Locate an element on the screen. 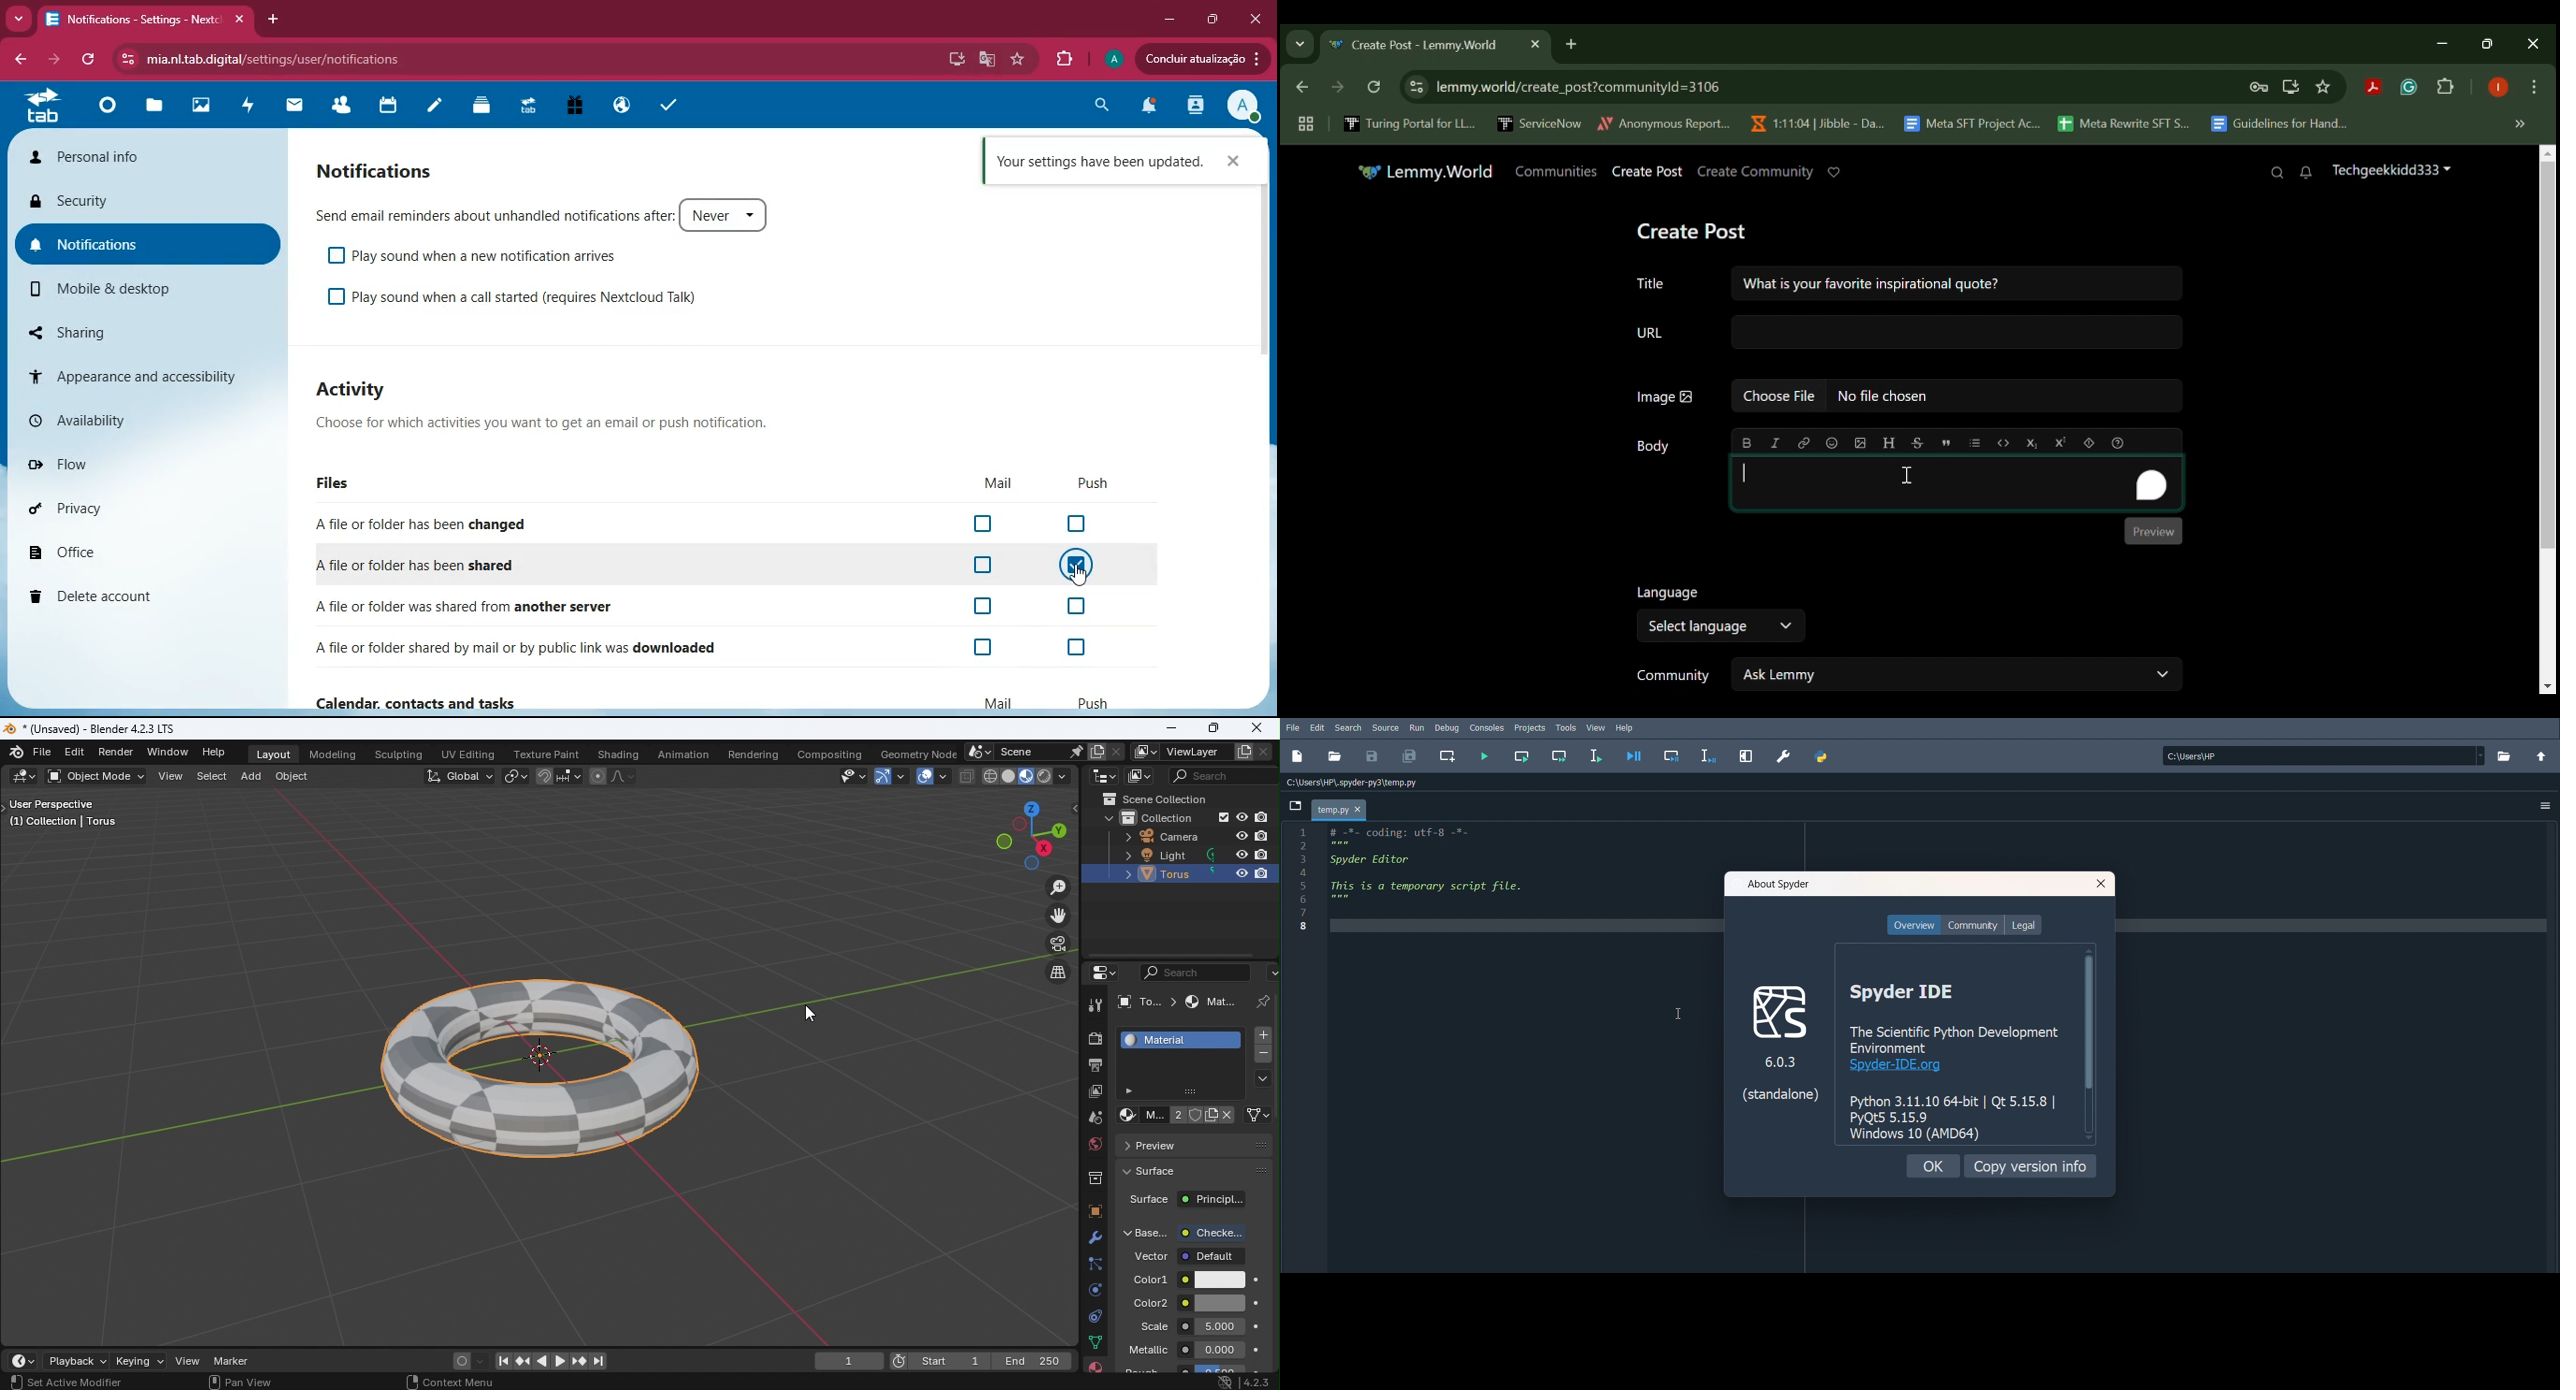 The width and height of the screenshot is (2576, 1400). Language is located at coordinates (1665, 591).